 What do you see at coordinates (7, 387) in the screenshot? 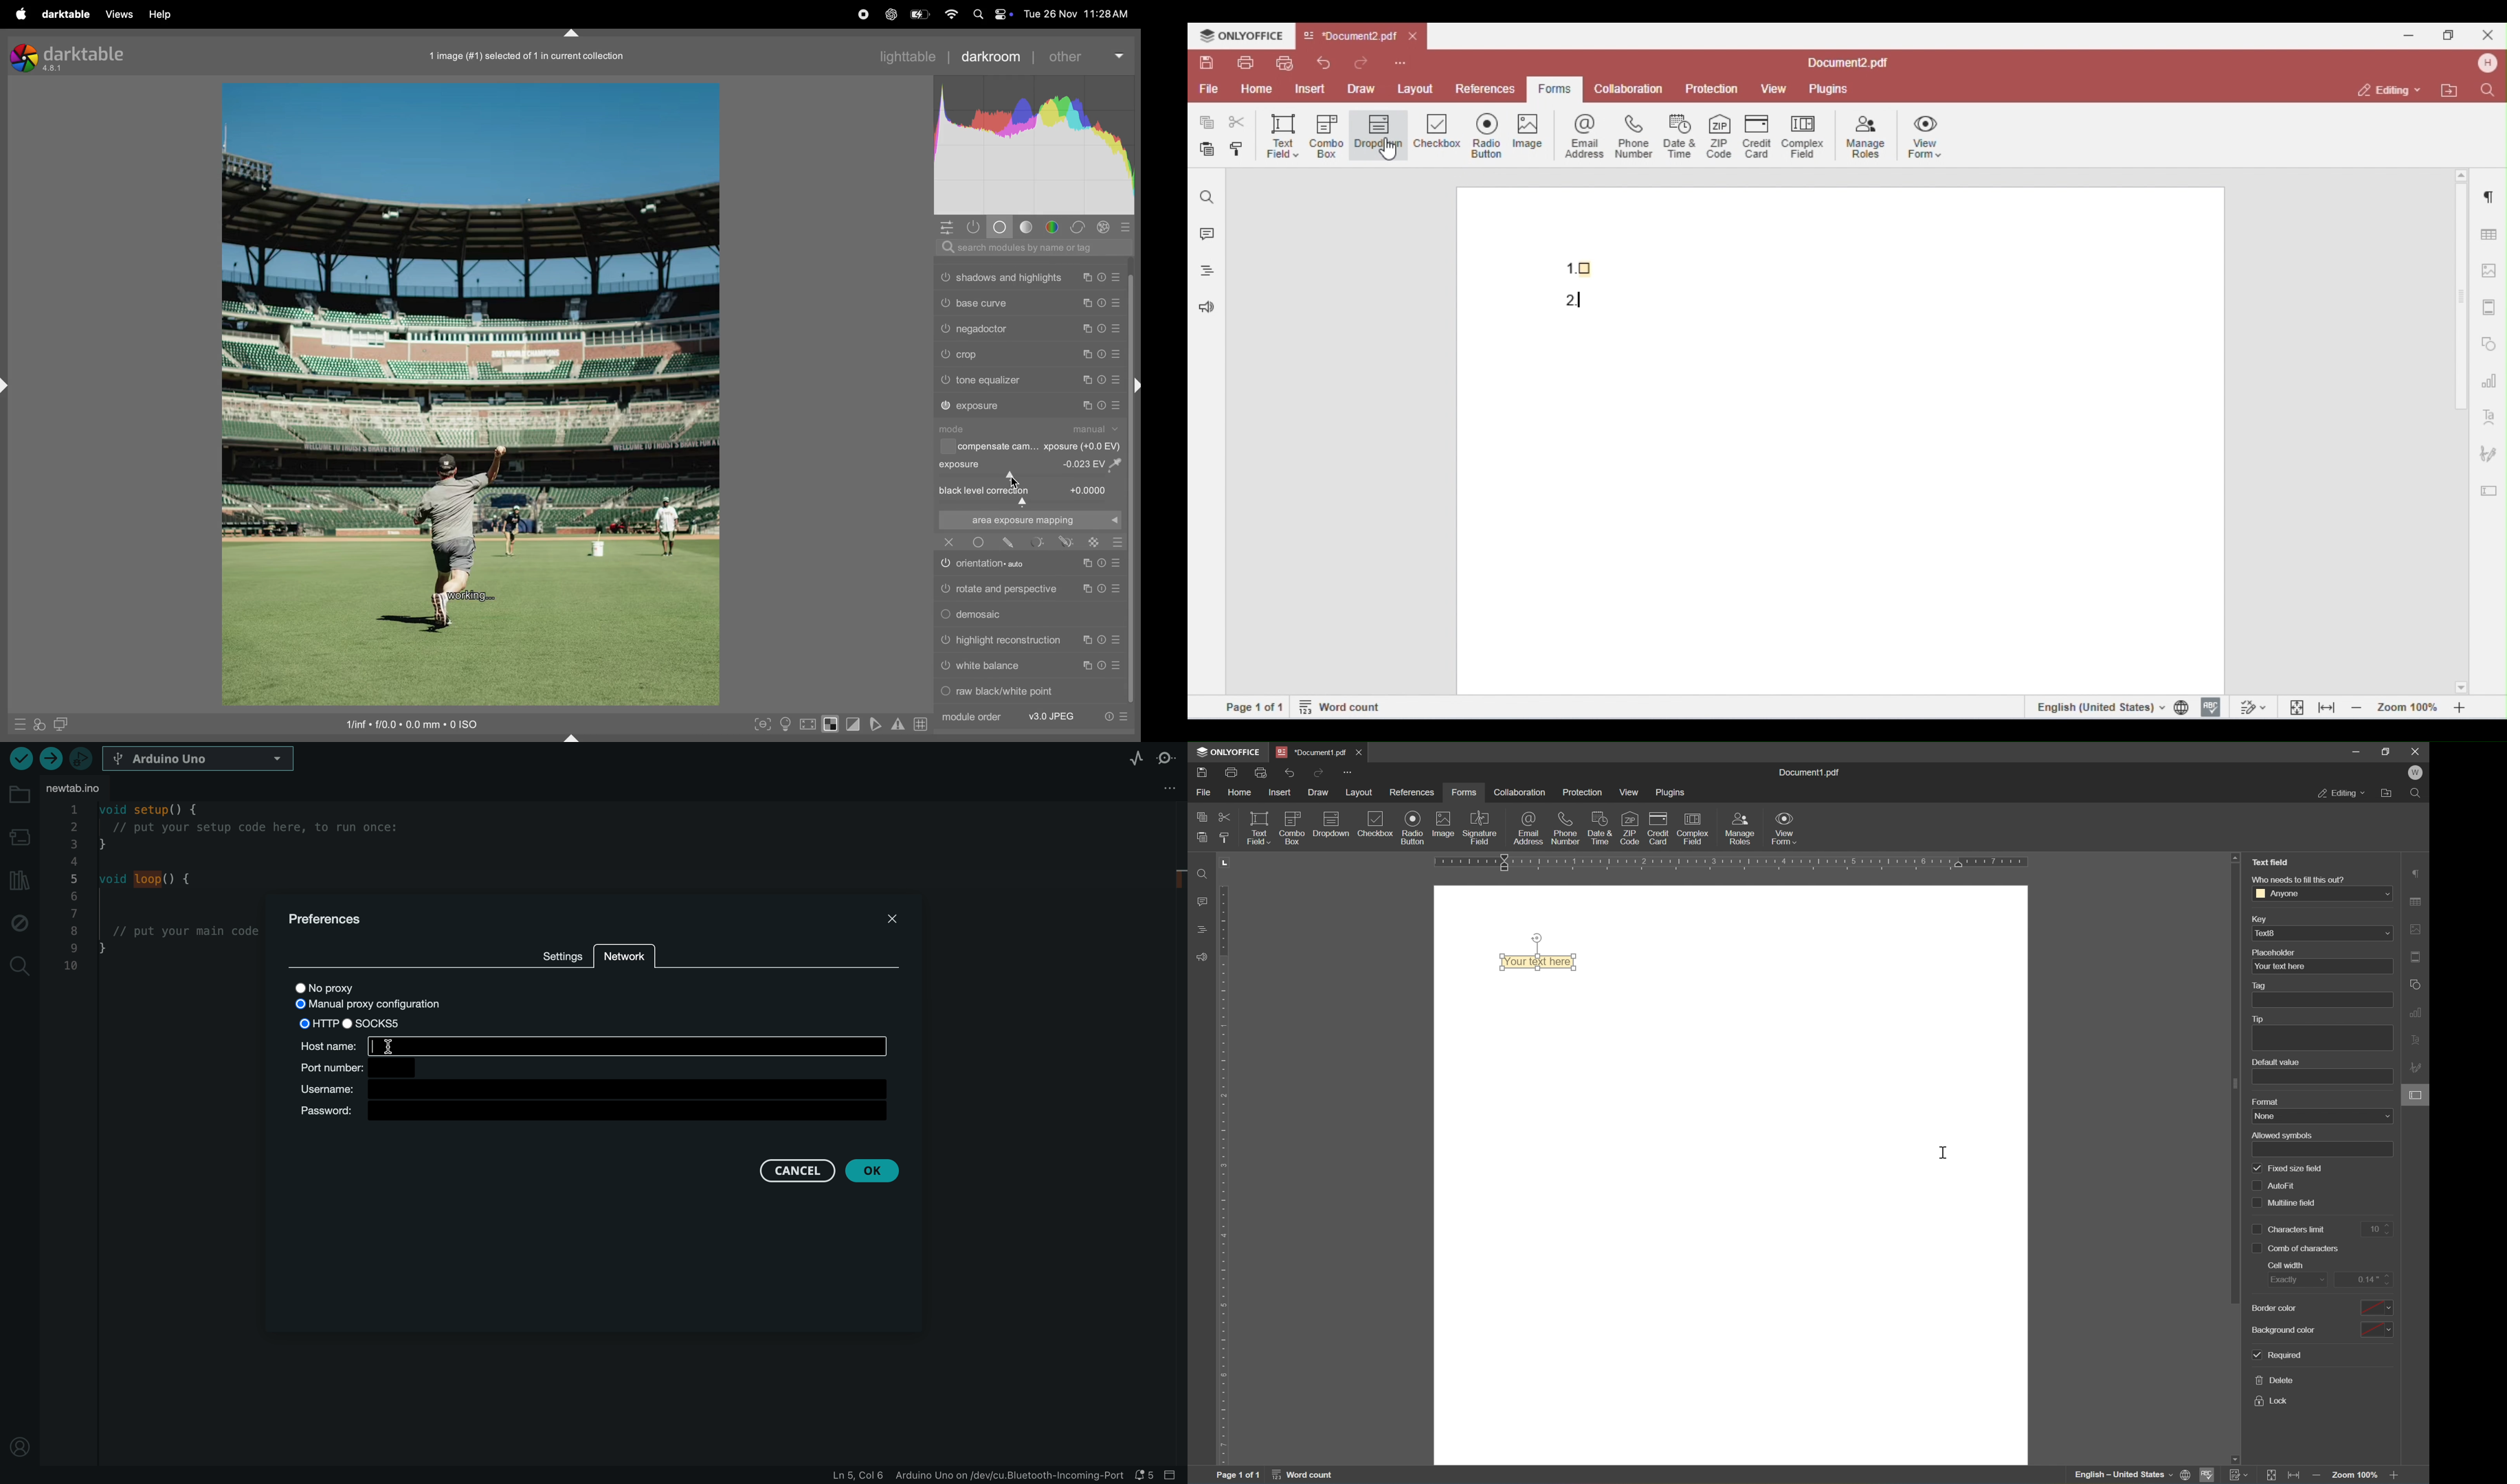
I see `expand or collapse ` at bounding box center [7, 387].